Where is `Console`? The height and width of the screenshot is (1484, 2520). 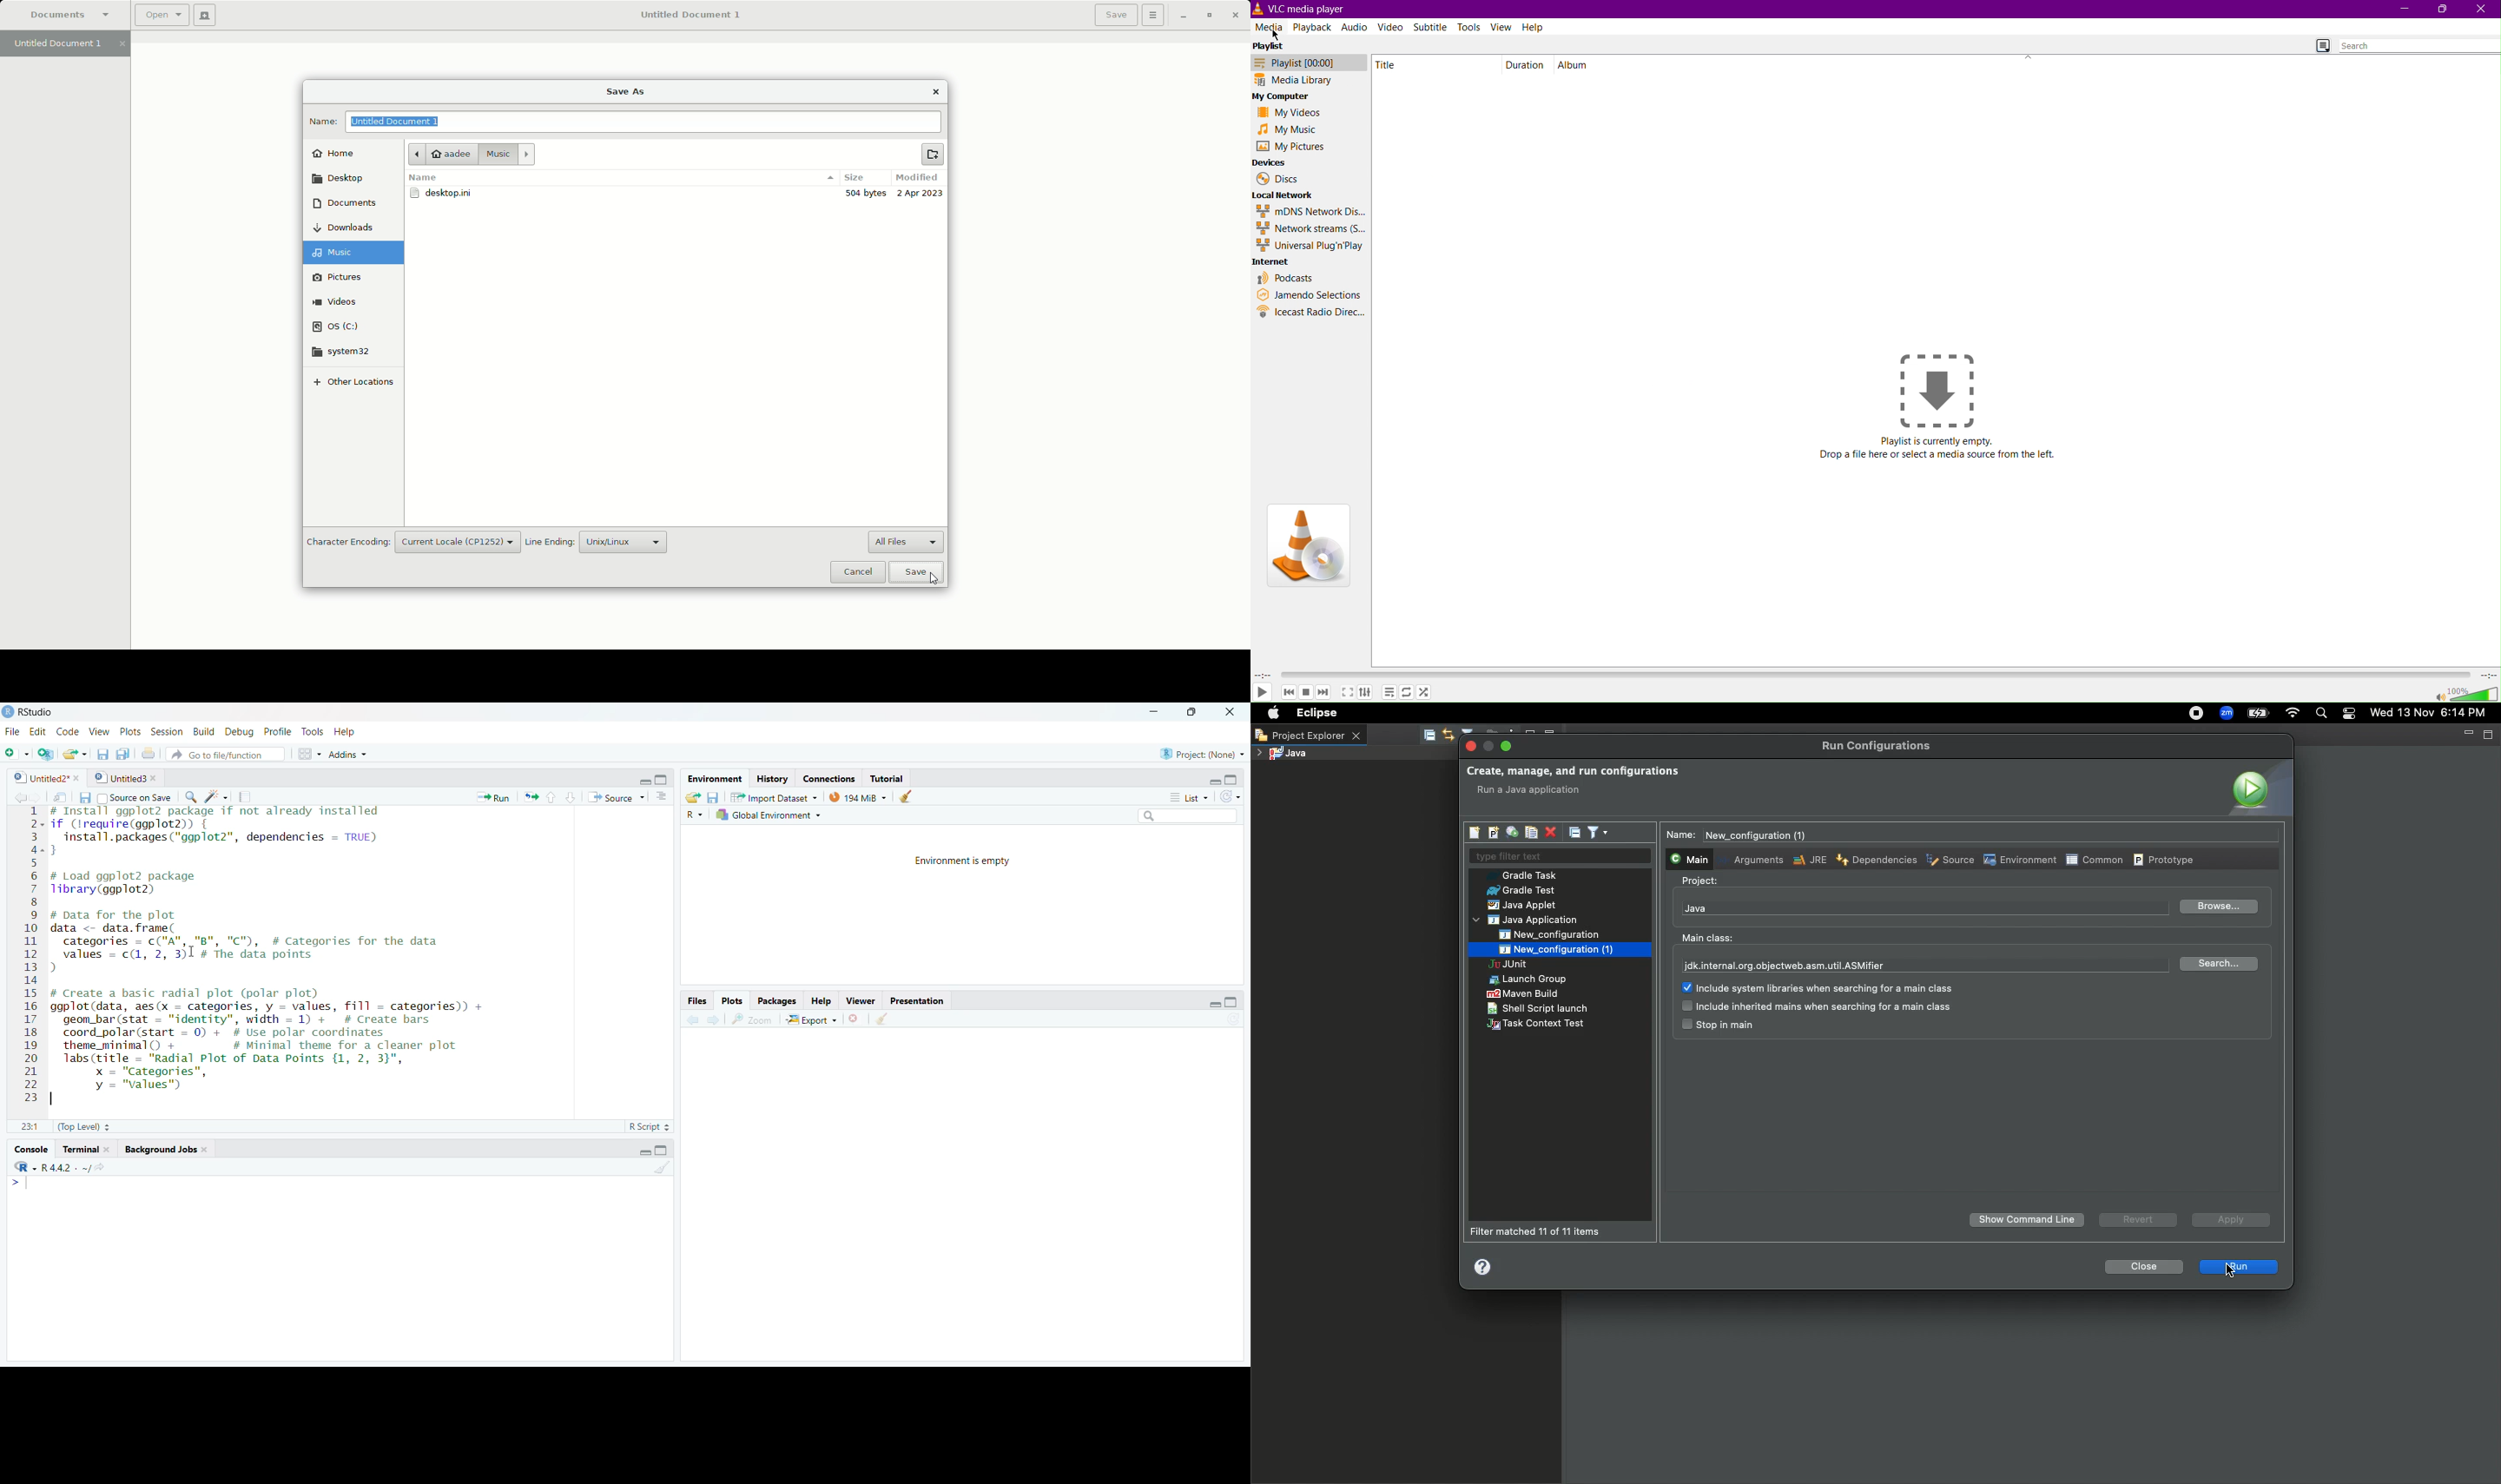
Console is located at coordinates (27, 1150).